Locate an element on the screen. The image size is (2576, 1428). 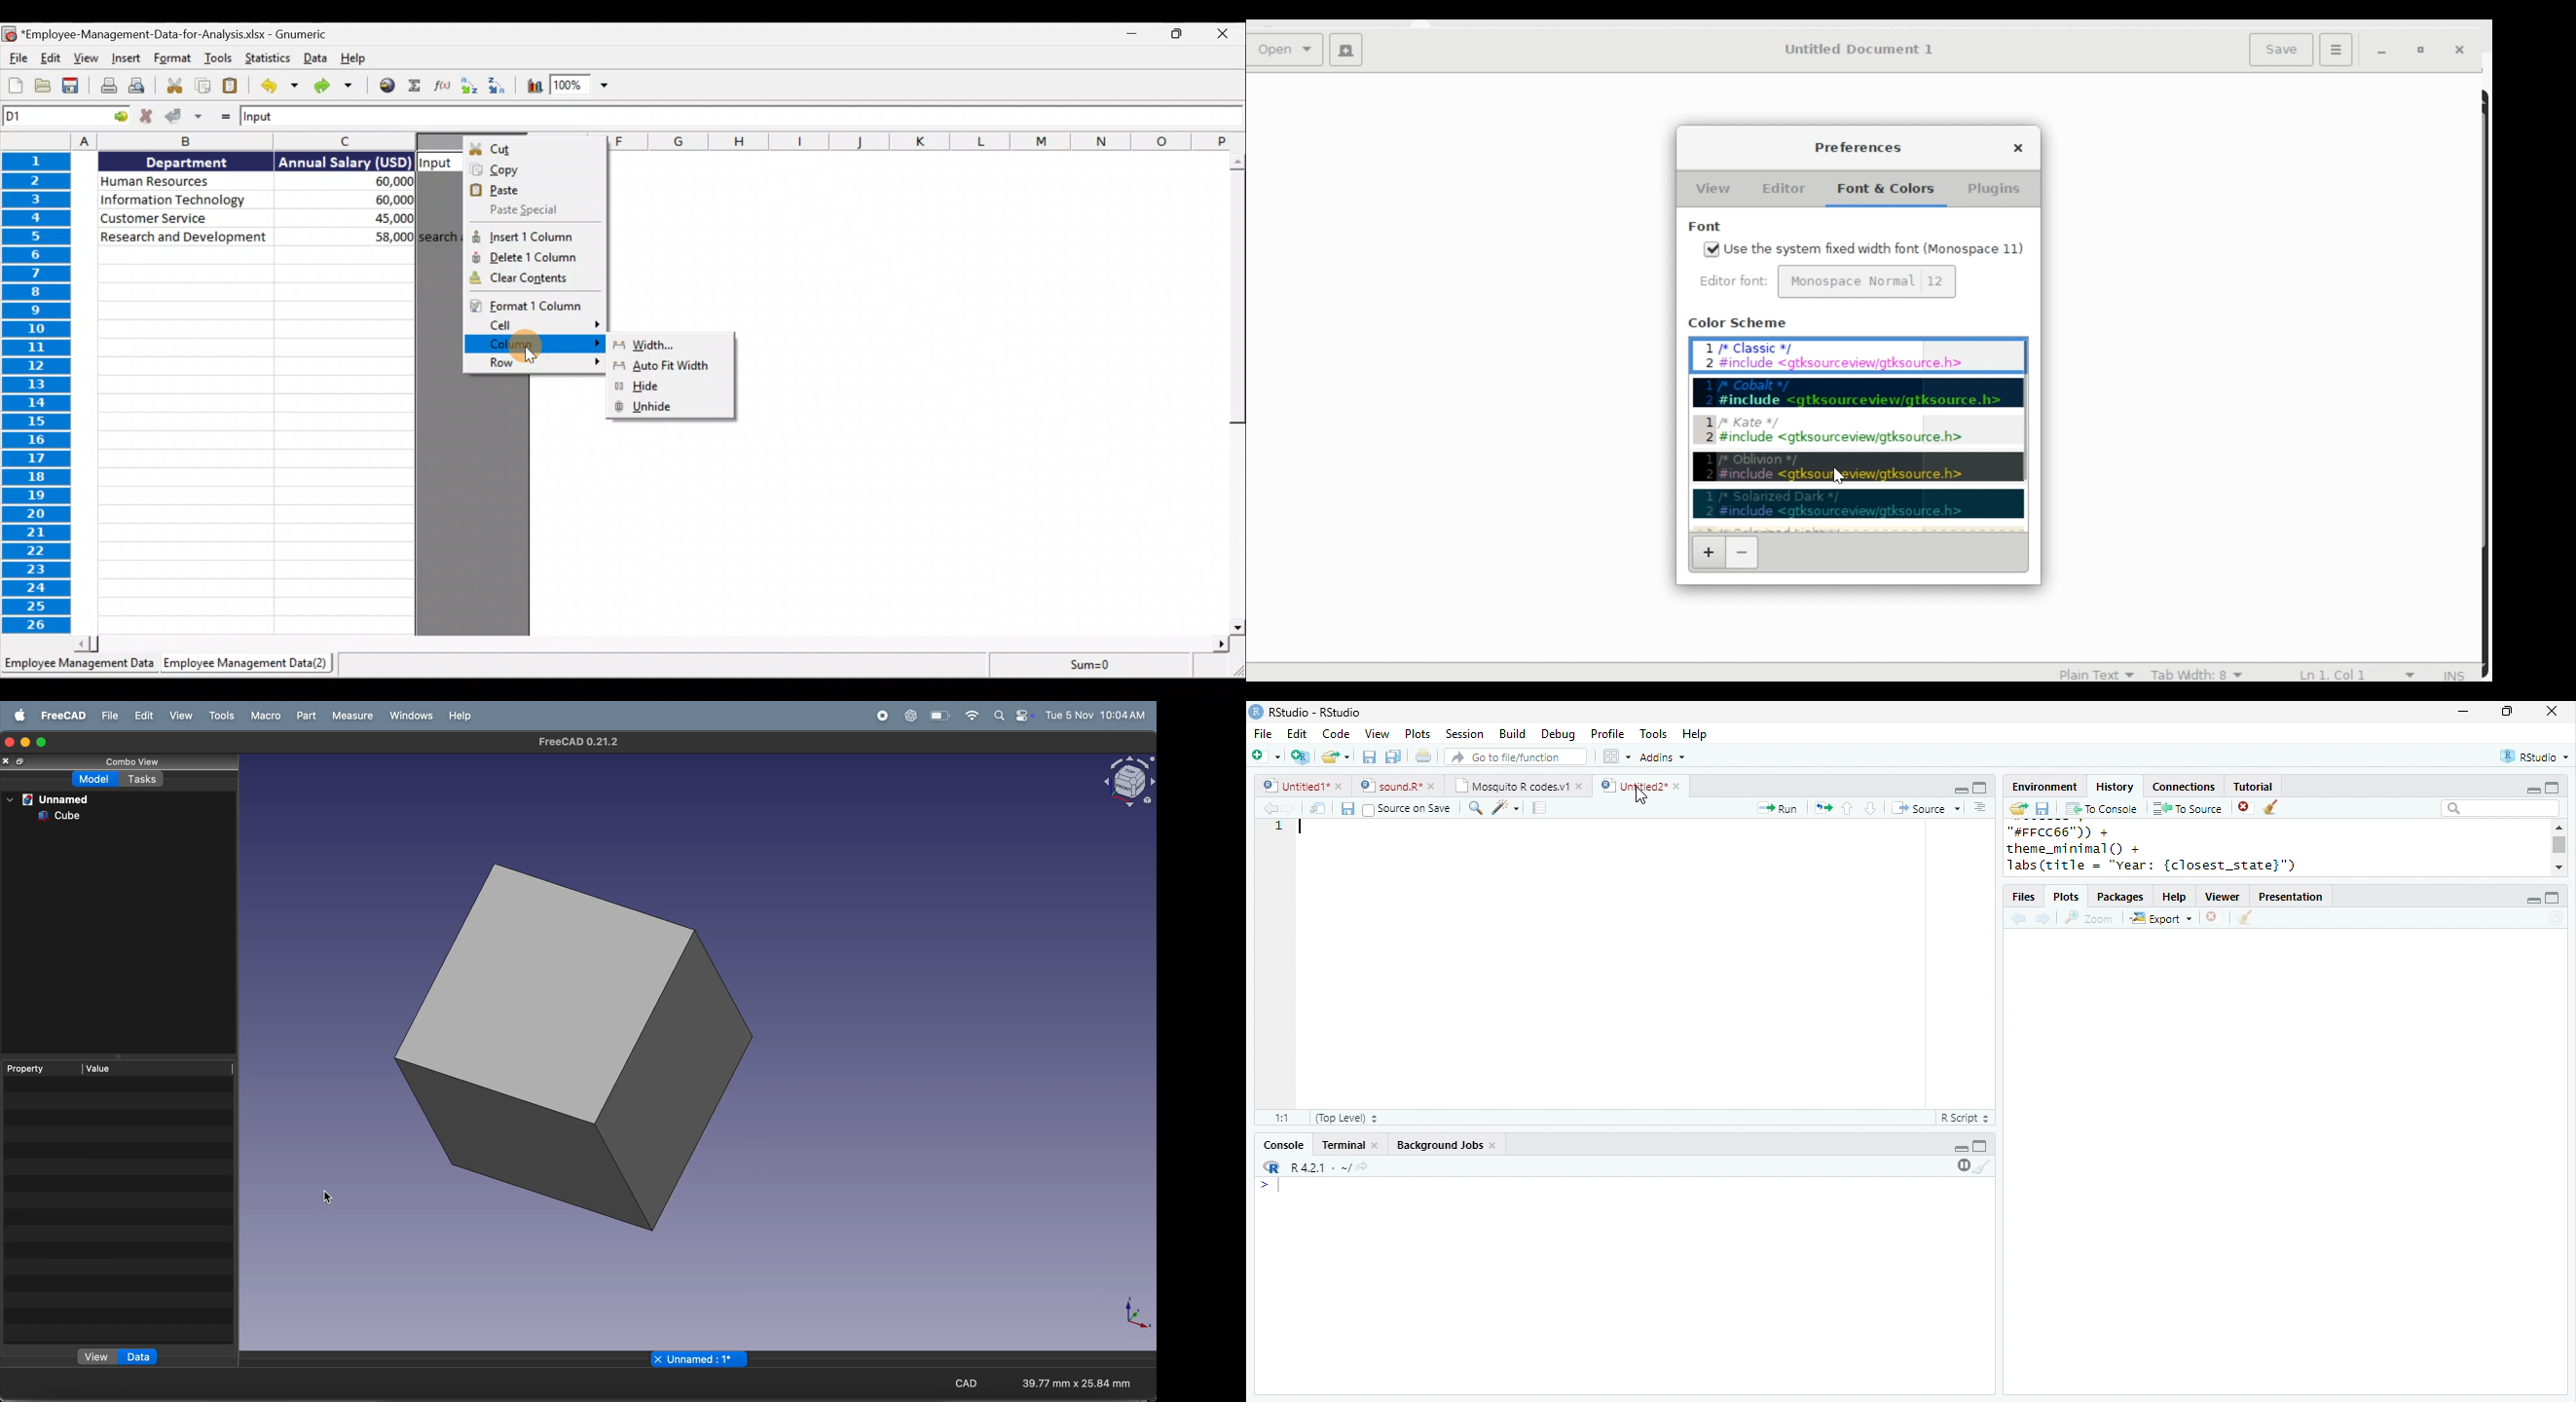
Unhide is located at coordinates (673, 408).